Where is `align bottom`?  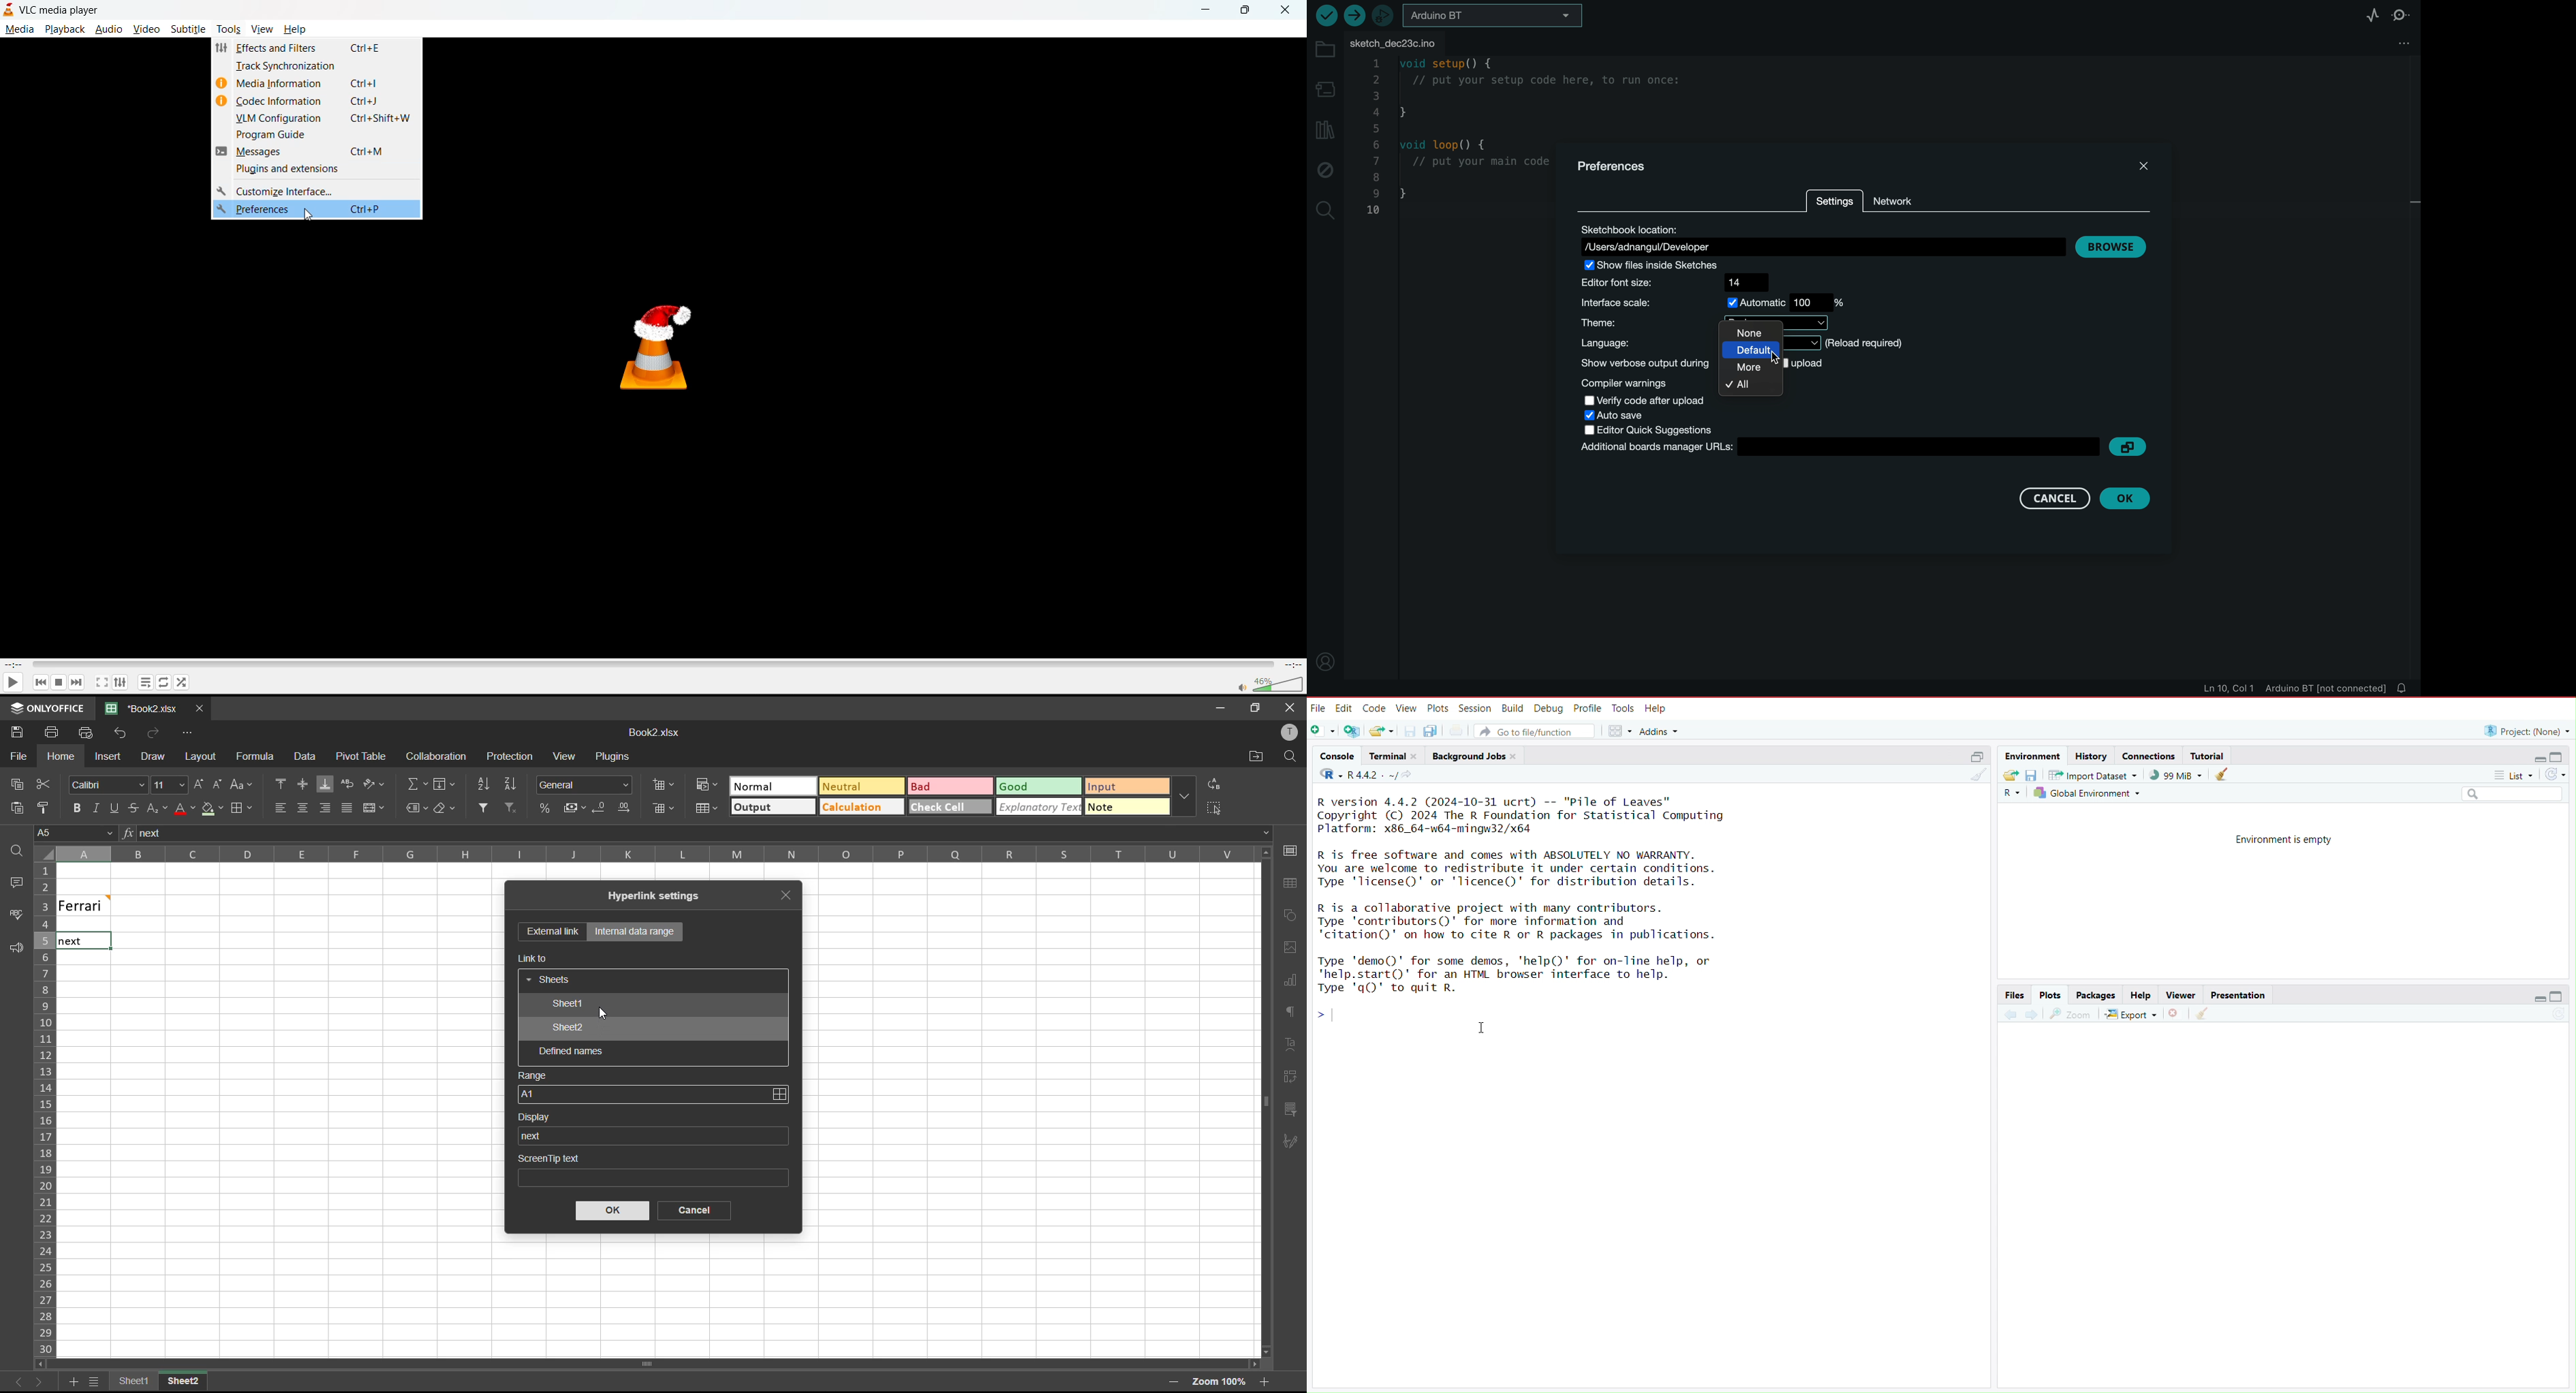
align bottom is located at coordinates (329, 784).